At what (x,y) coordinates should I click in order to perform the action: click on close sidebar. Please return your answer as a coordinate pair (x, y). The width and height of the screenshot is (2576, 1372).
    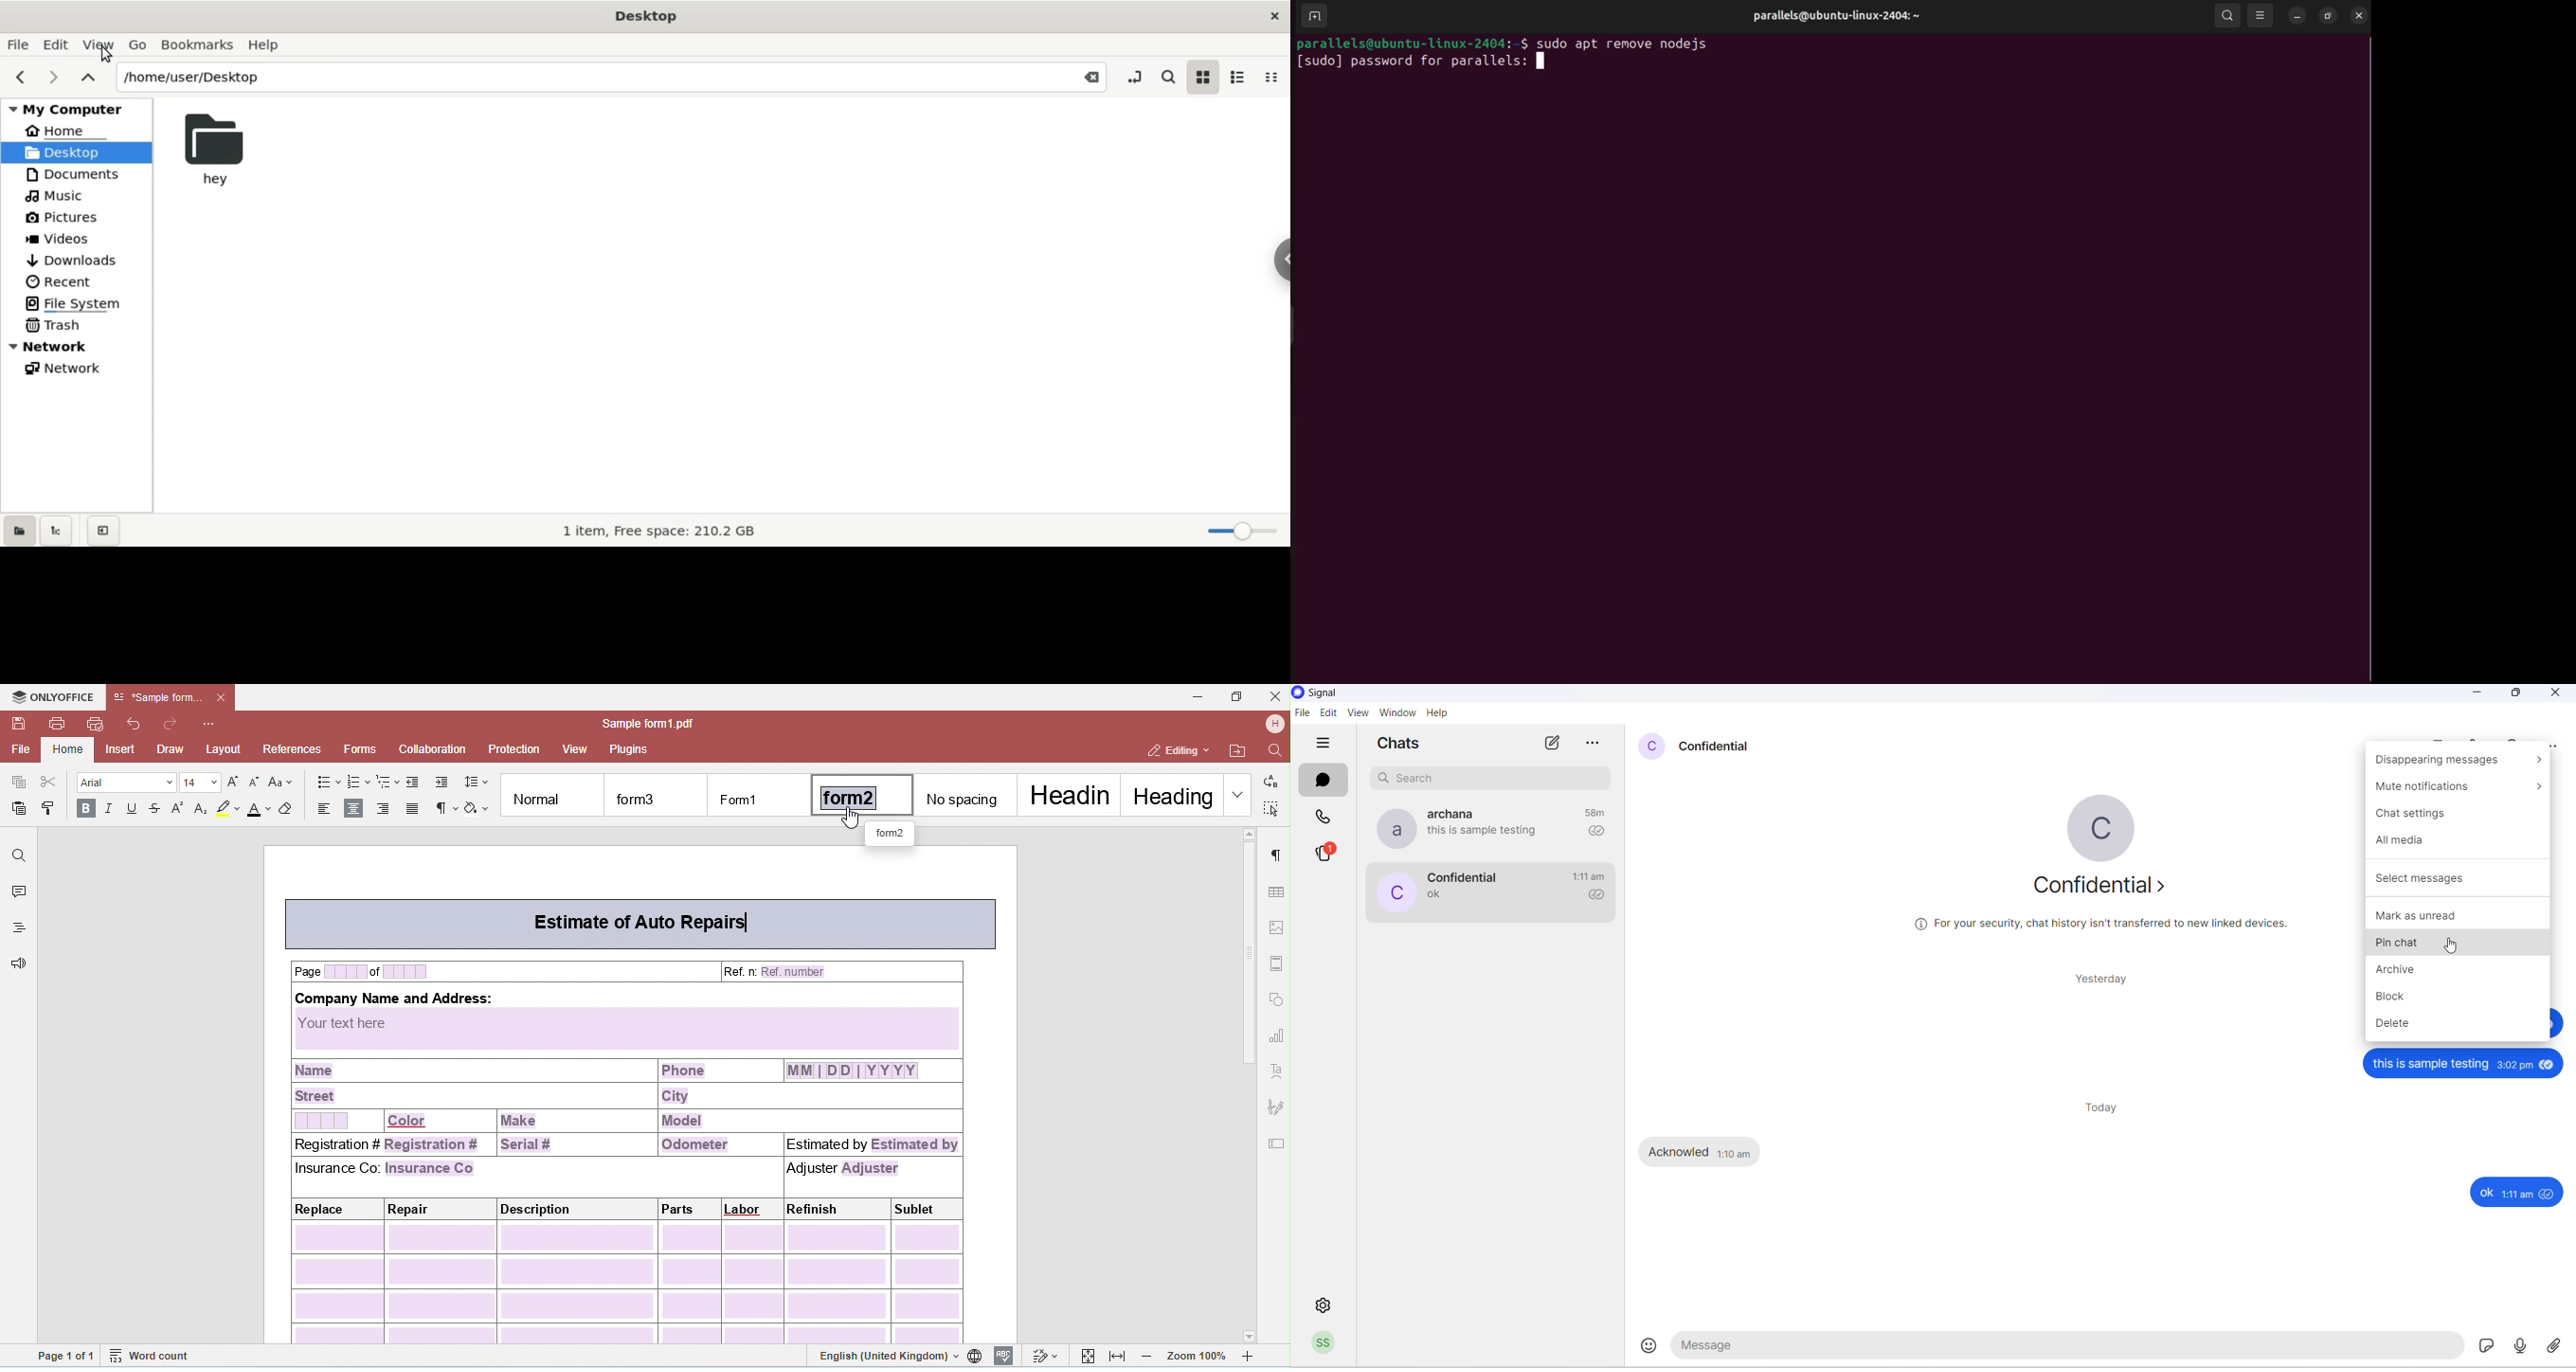
    Looking at the image, I should click on (99, 532).